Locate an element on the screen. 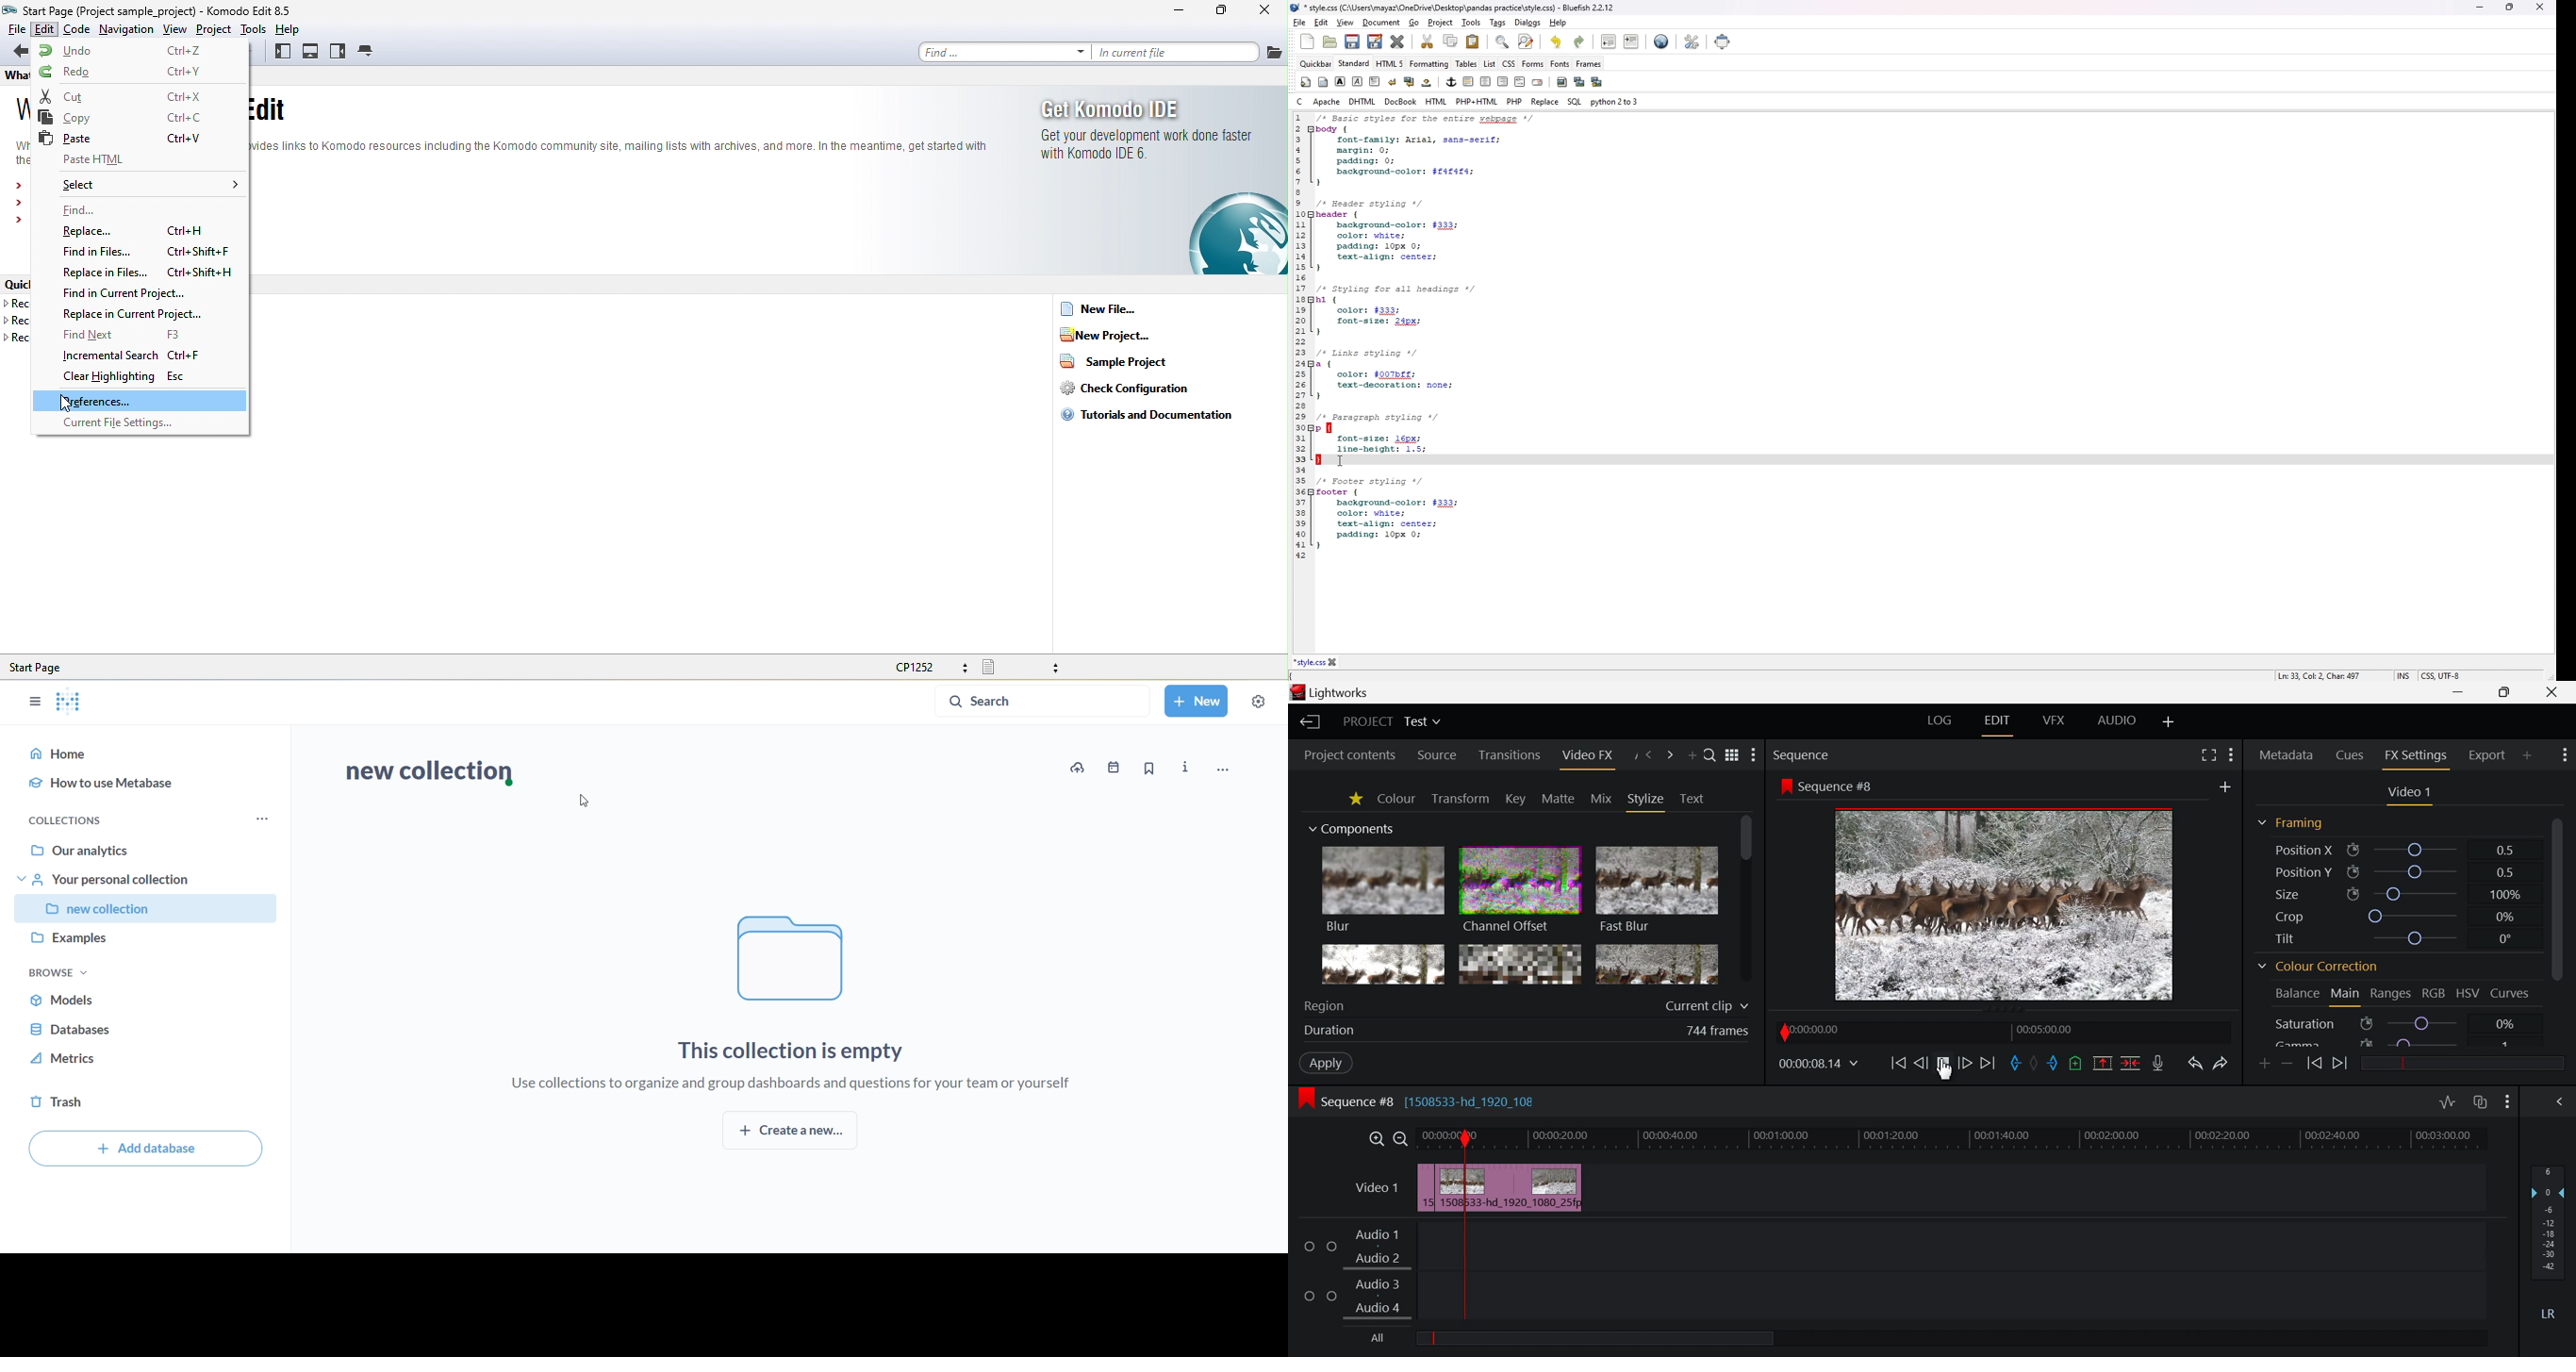  Balance is located at coordinates (2296, 995).